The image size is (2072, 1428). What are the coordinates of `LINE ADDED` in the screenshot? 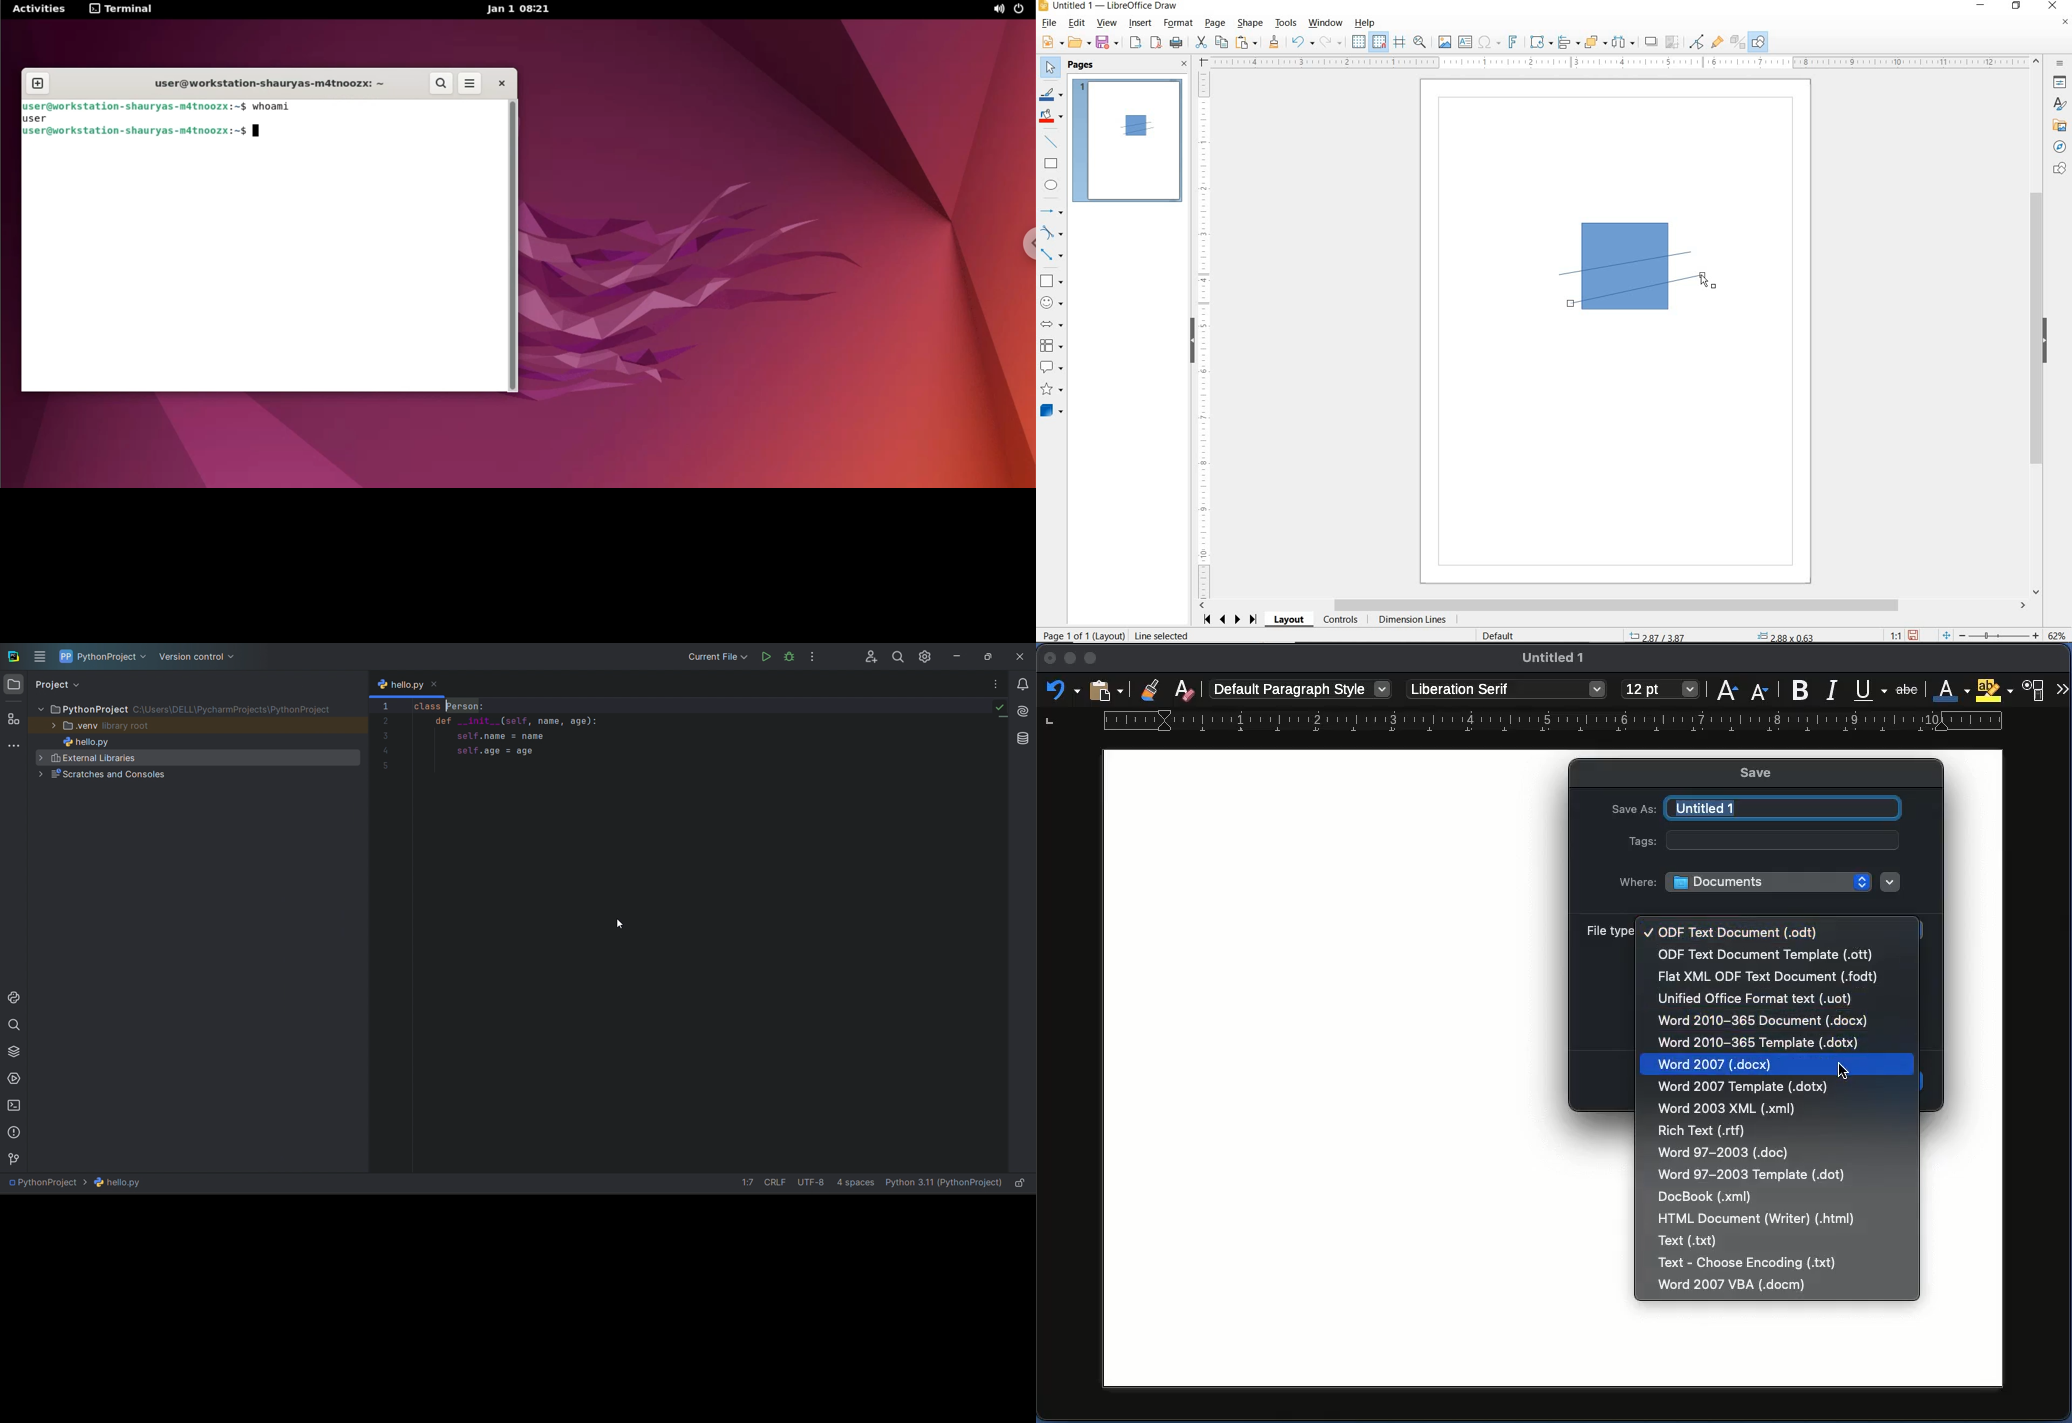 It's located at (1136, 125).